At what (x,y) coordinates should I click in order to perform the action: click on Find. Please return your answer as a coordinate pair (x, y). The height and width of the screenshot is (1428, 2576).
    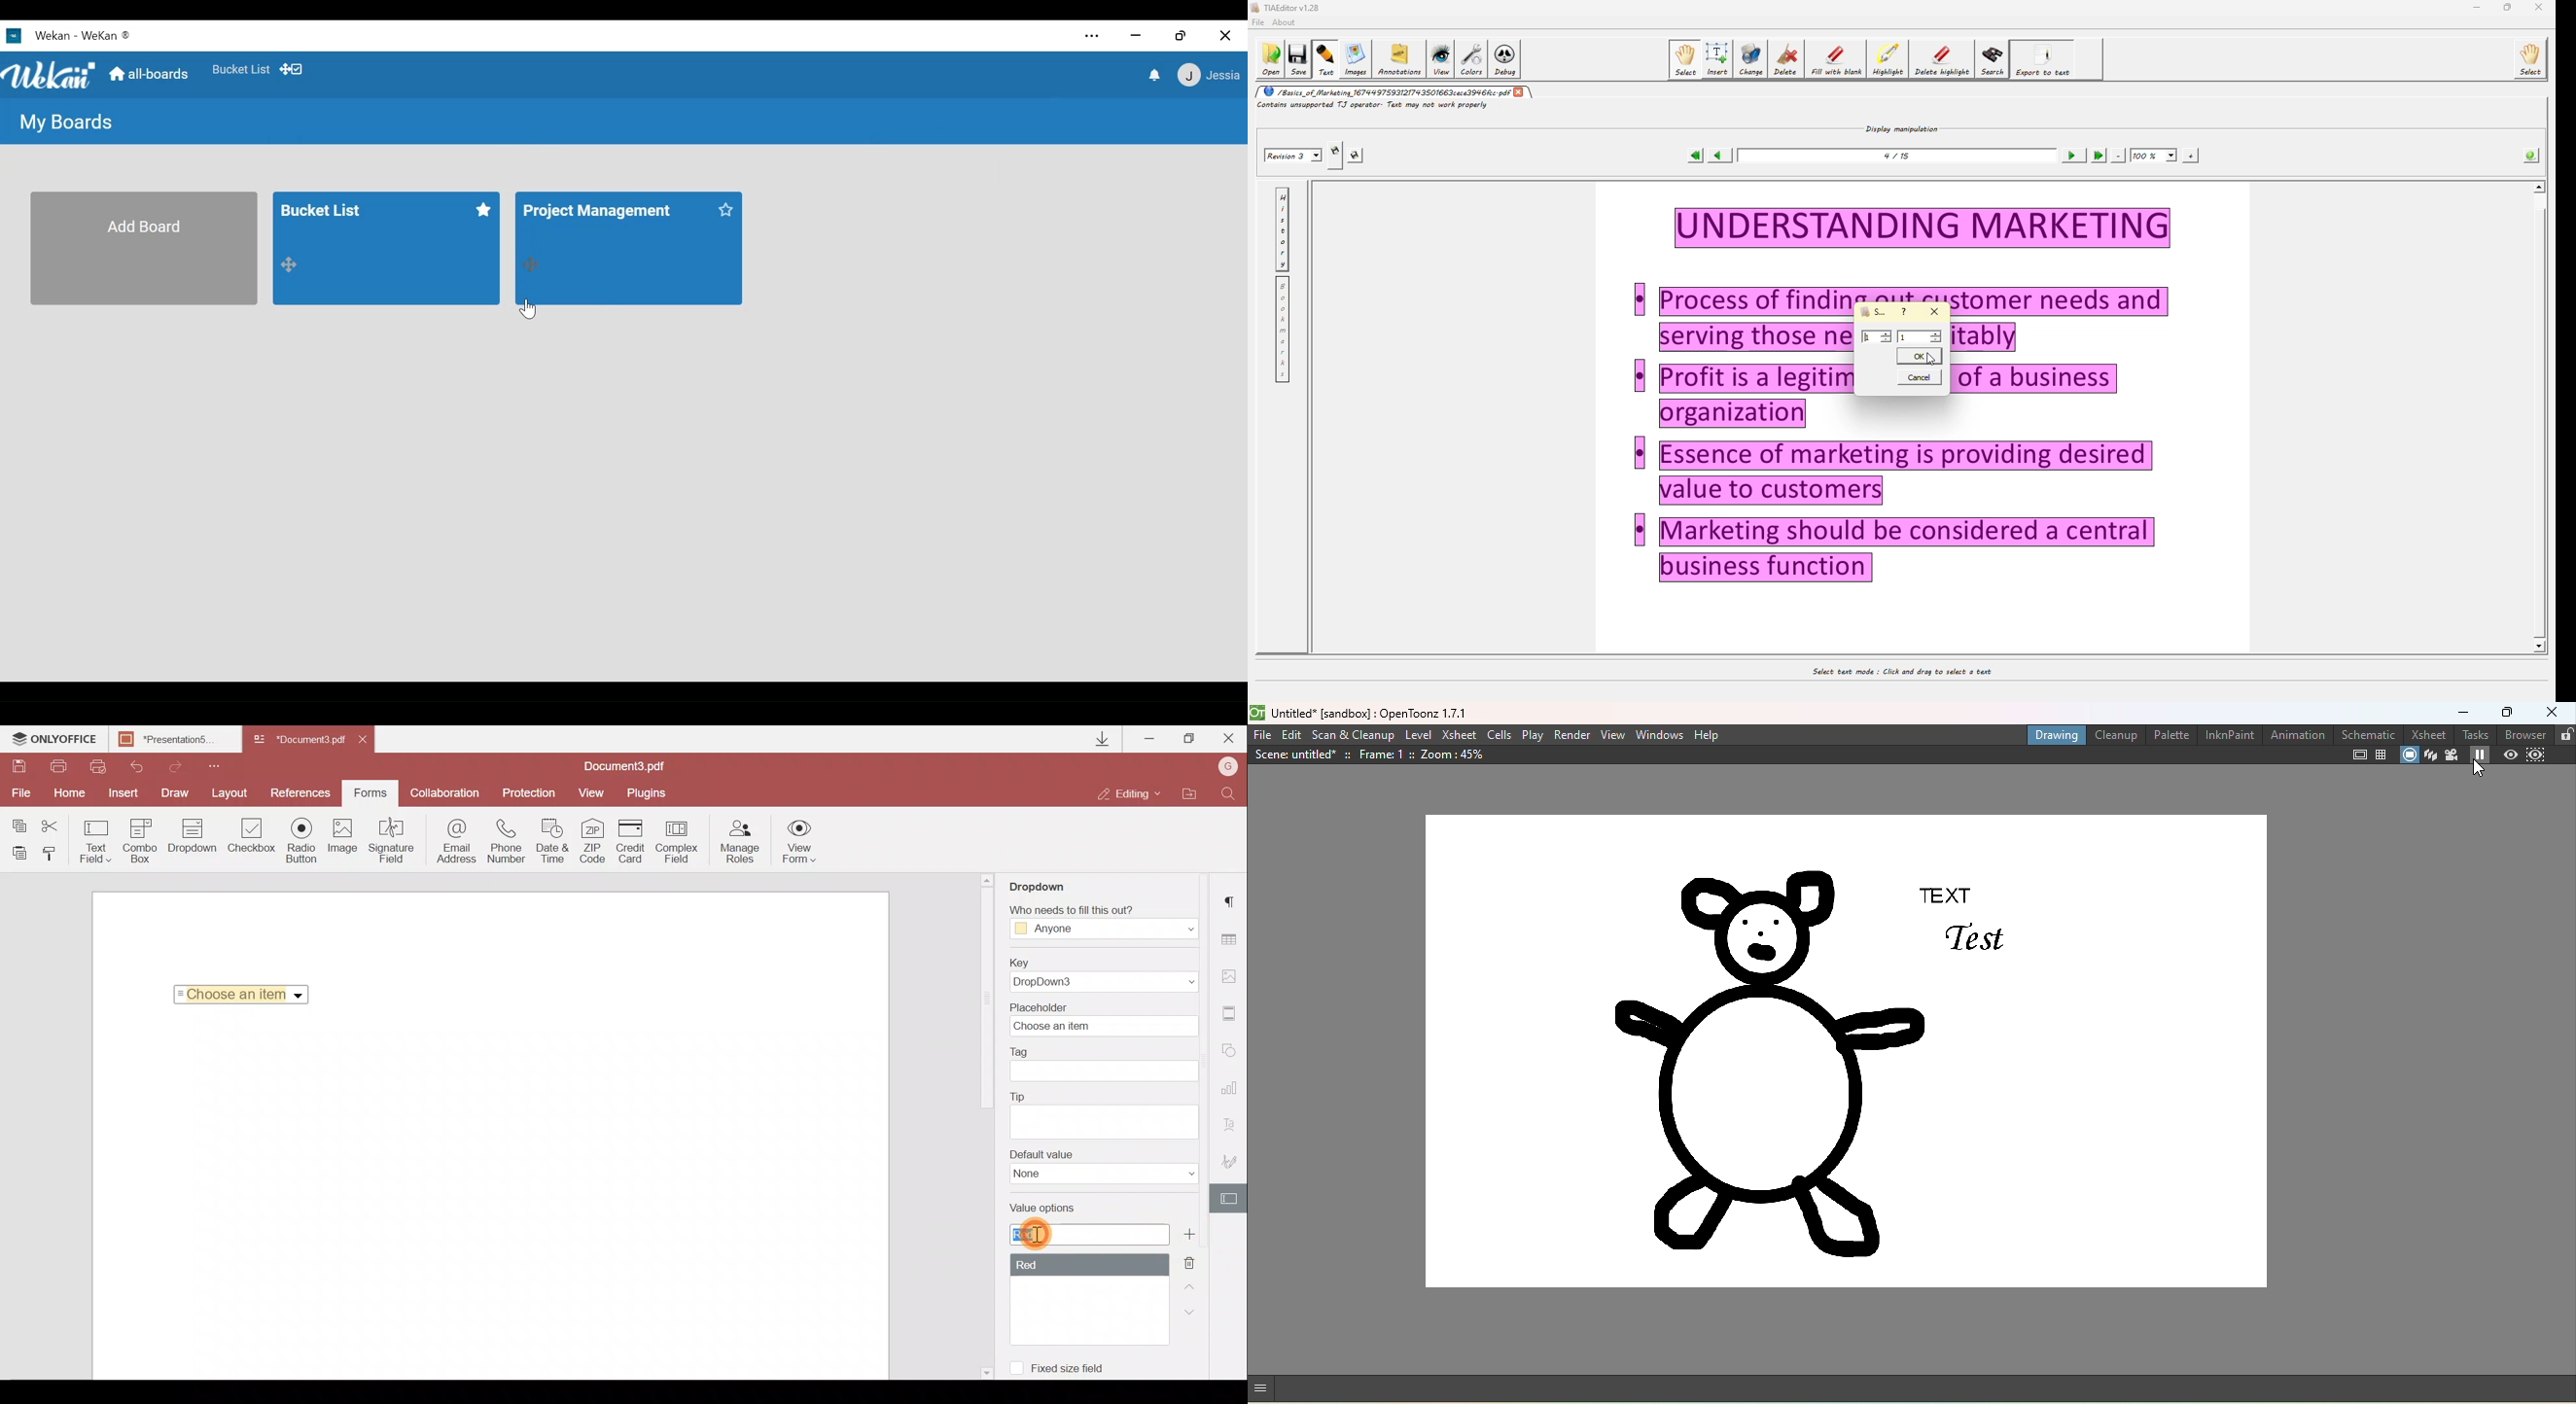
    Looking at the image, I should click on (1231, 793).